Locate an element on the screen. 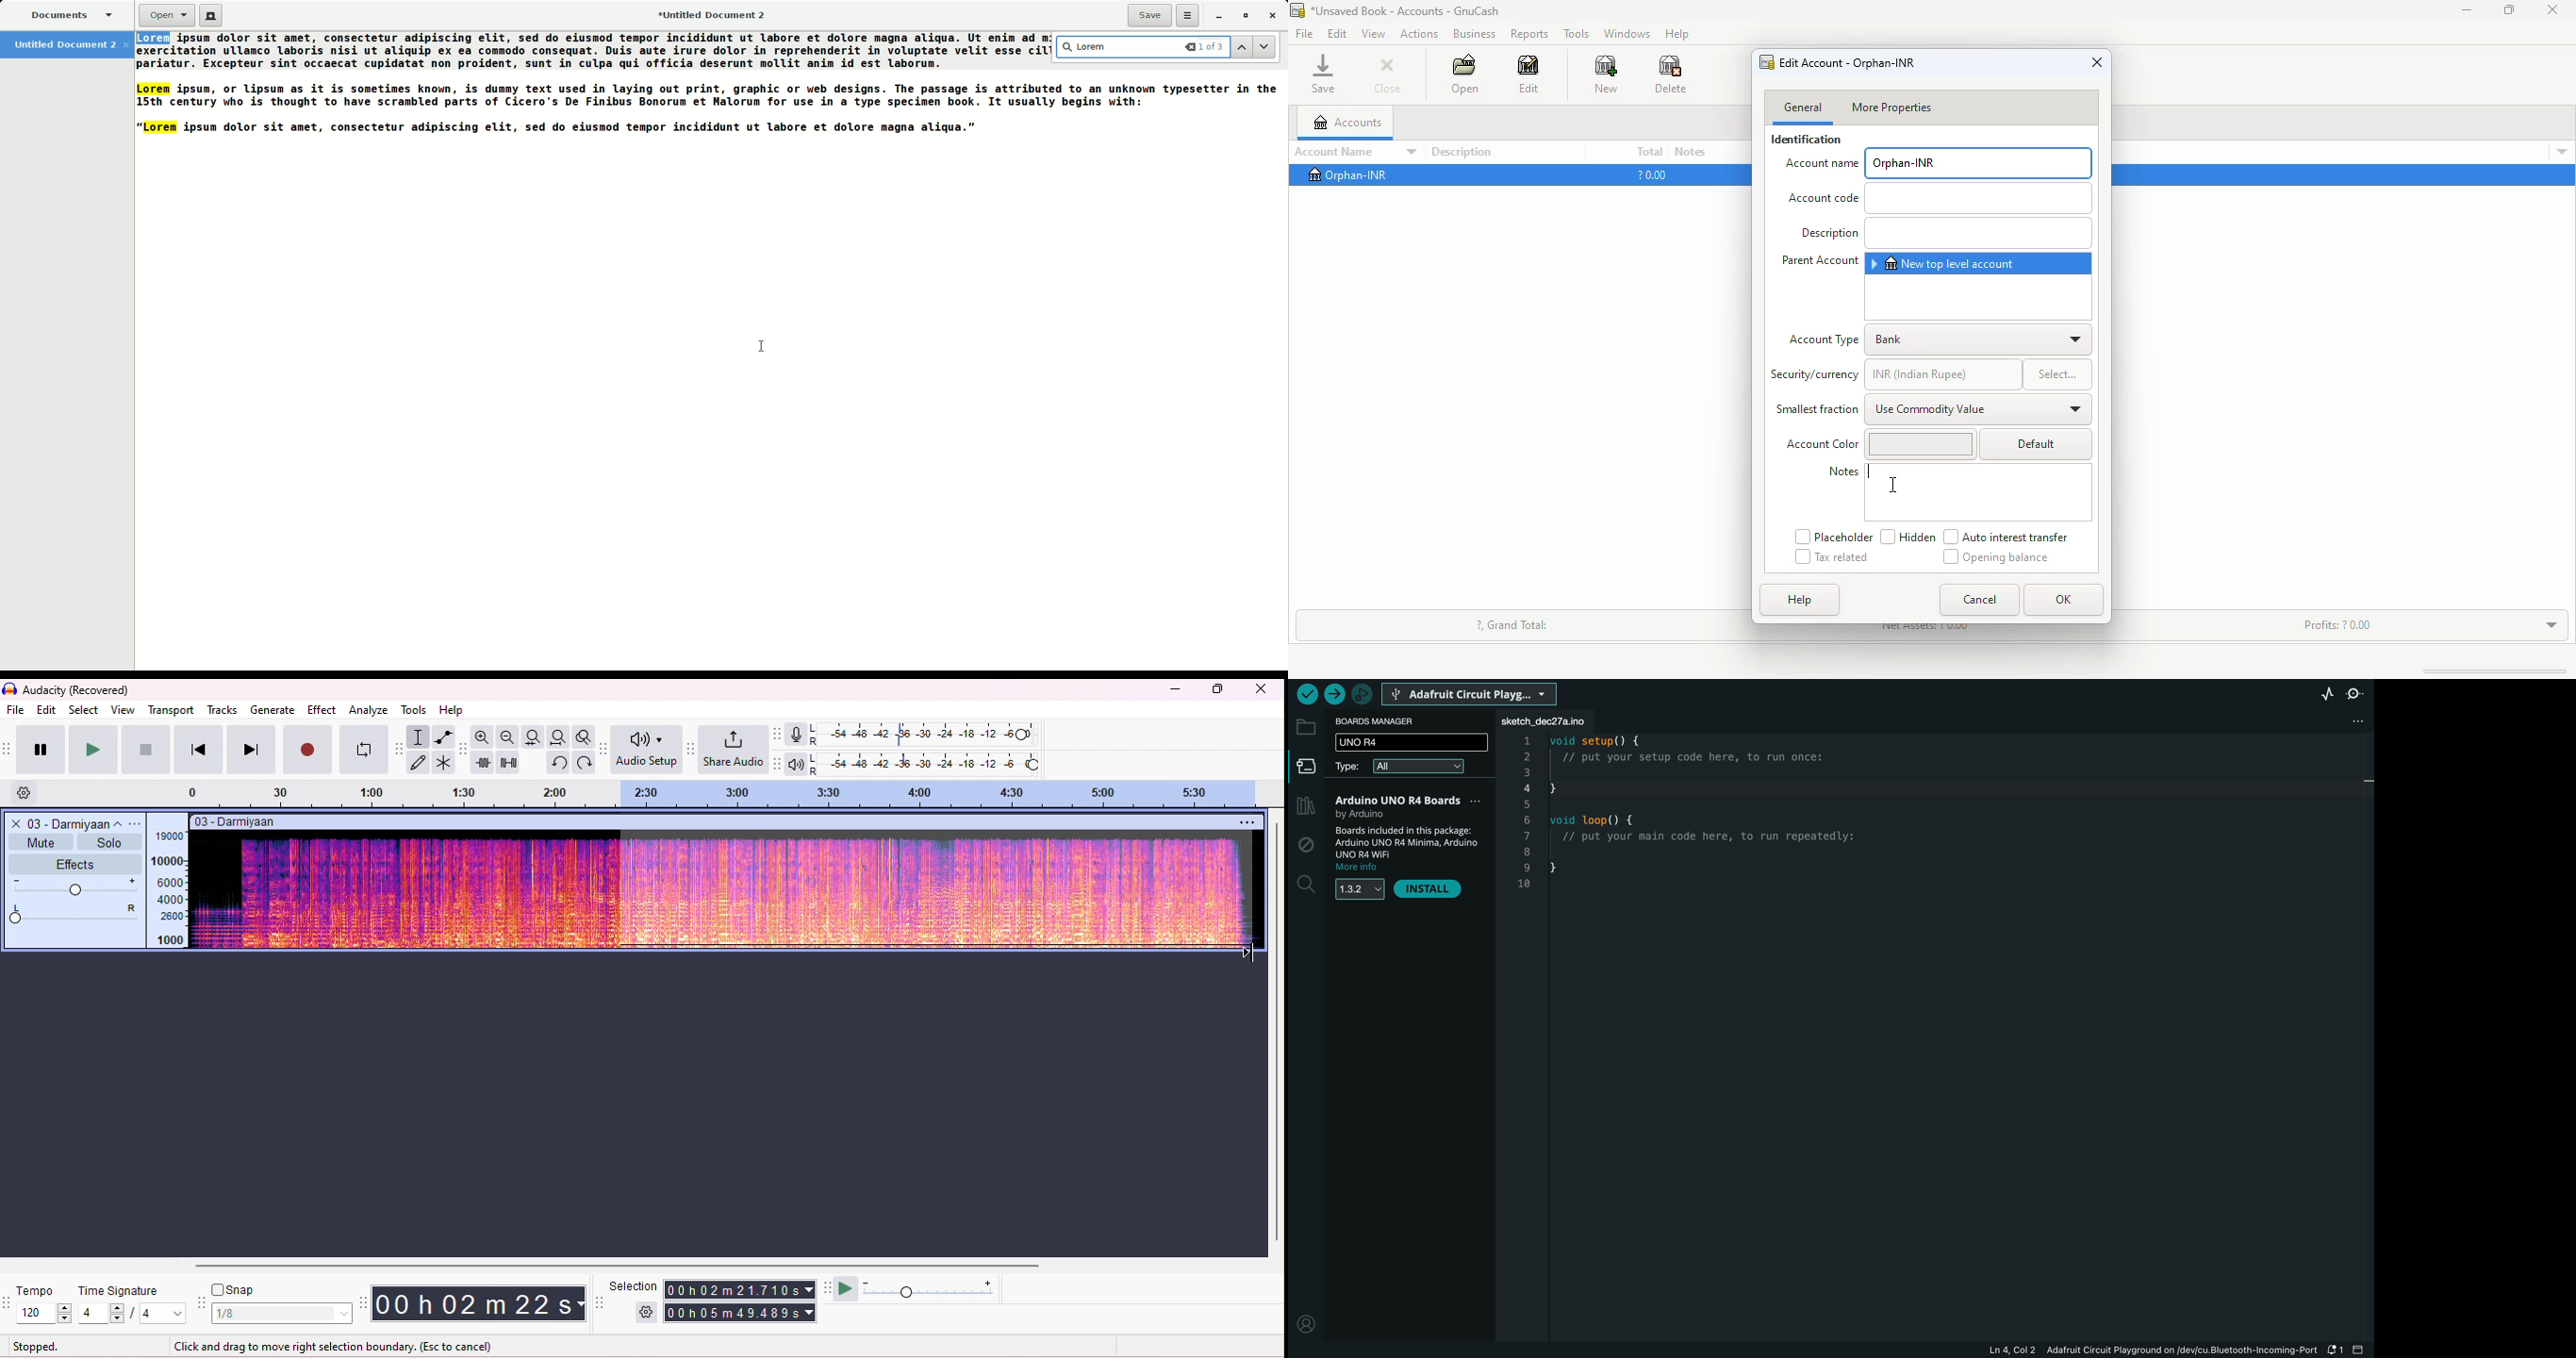  play at speed/ play at speed once is located at coordinates (848, 1289).